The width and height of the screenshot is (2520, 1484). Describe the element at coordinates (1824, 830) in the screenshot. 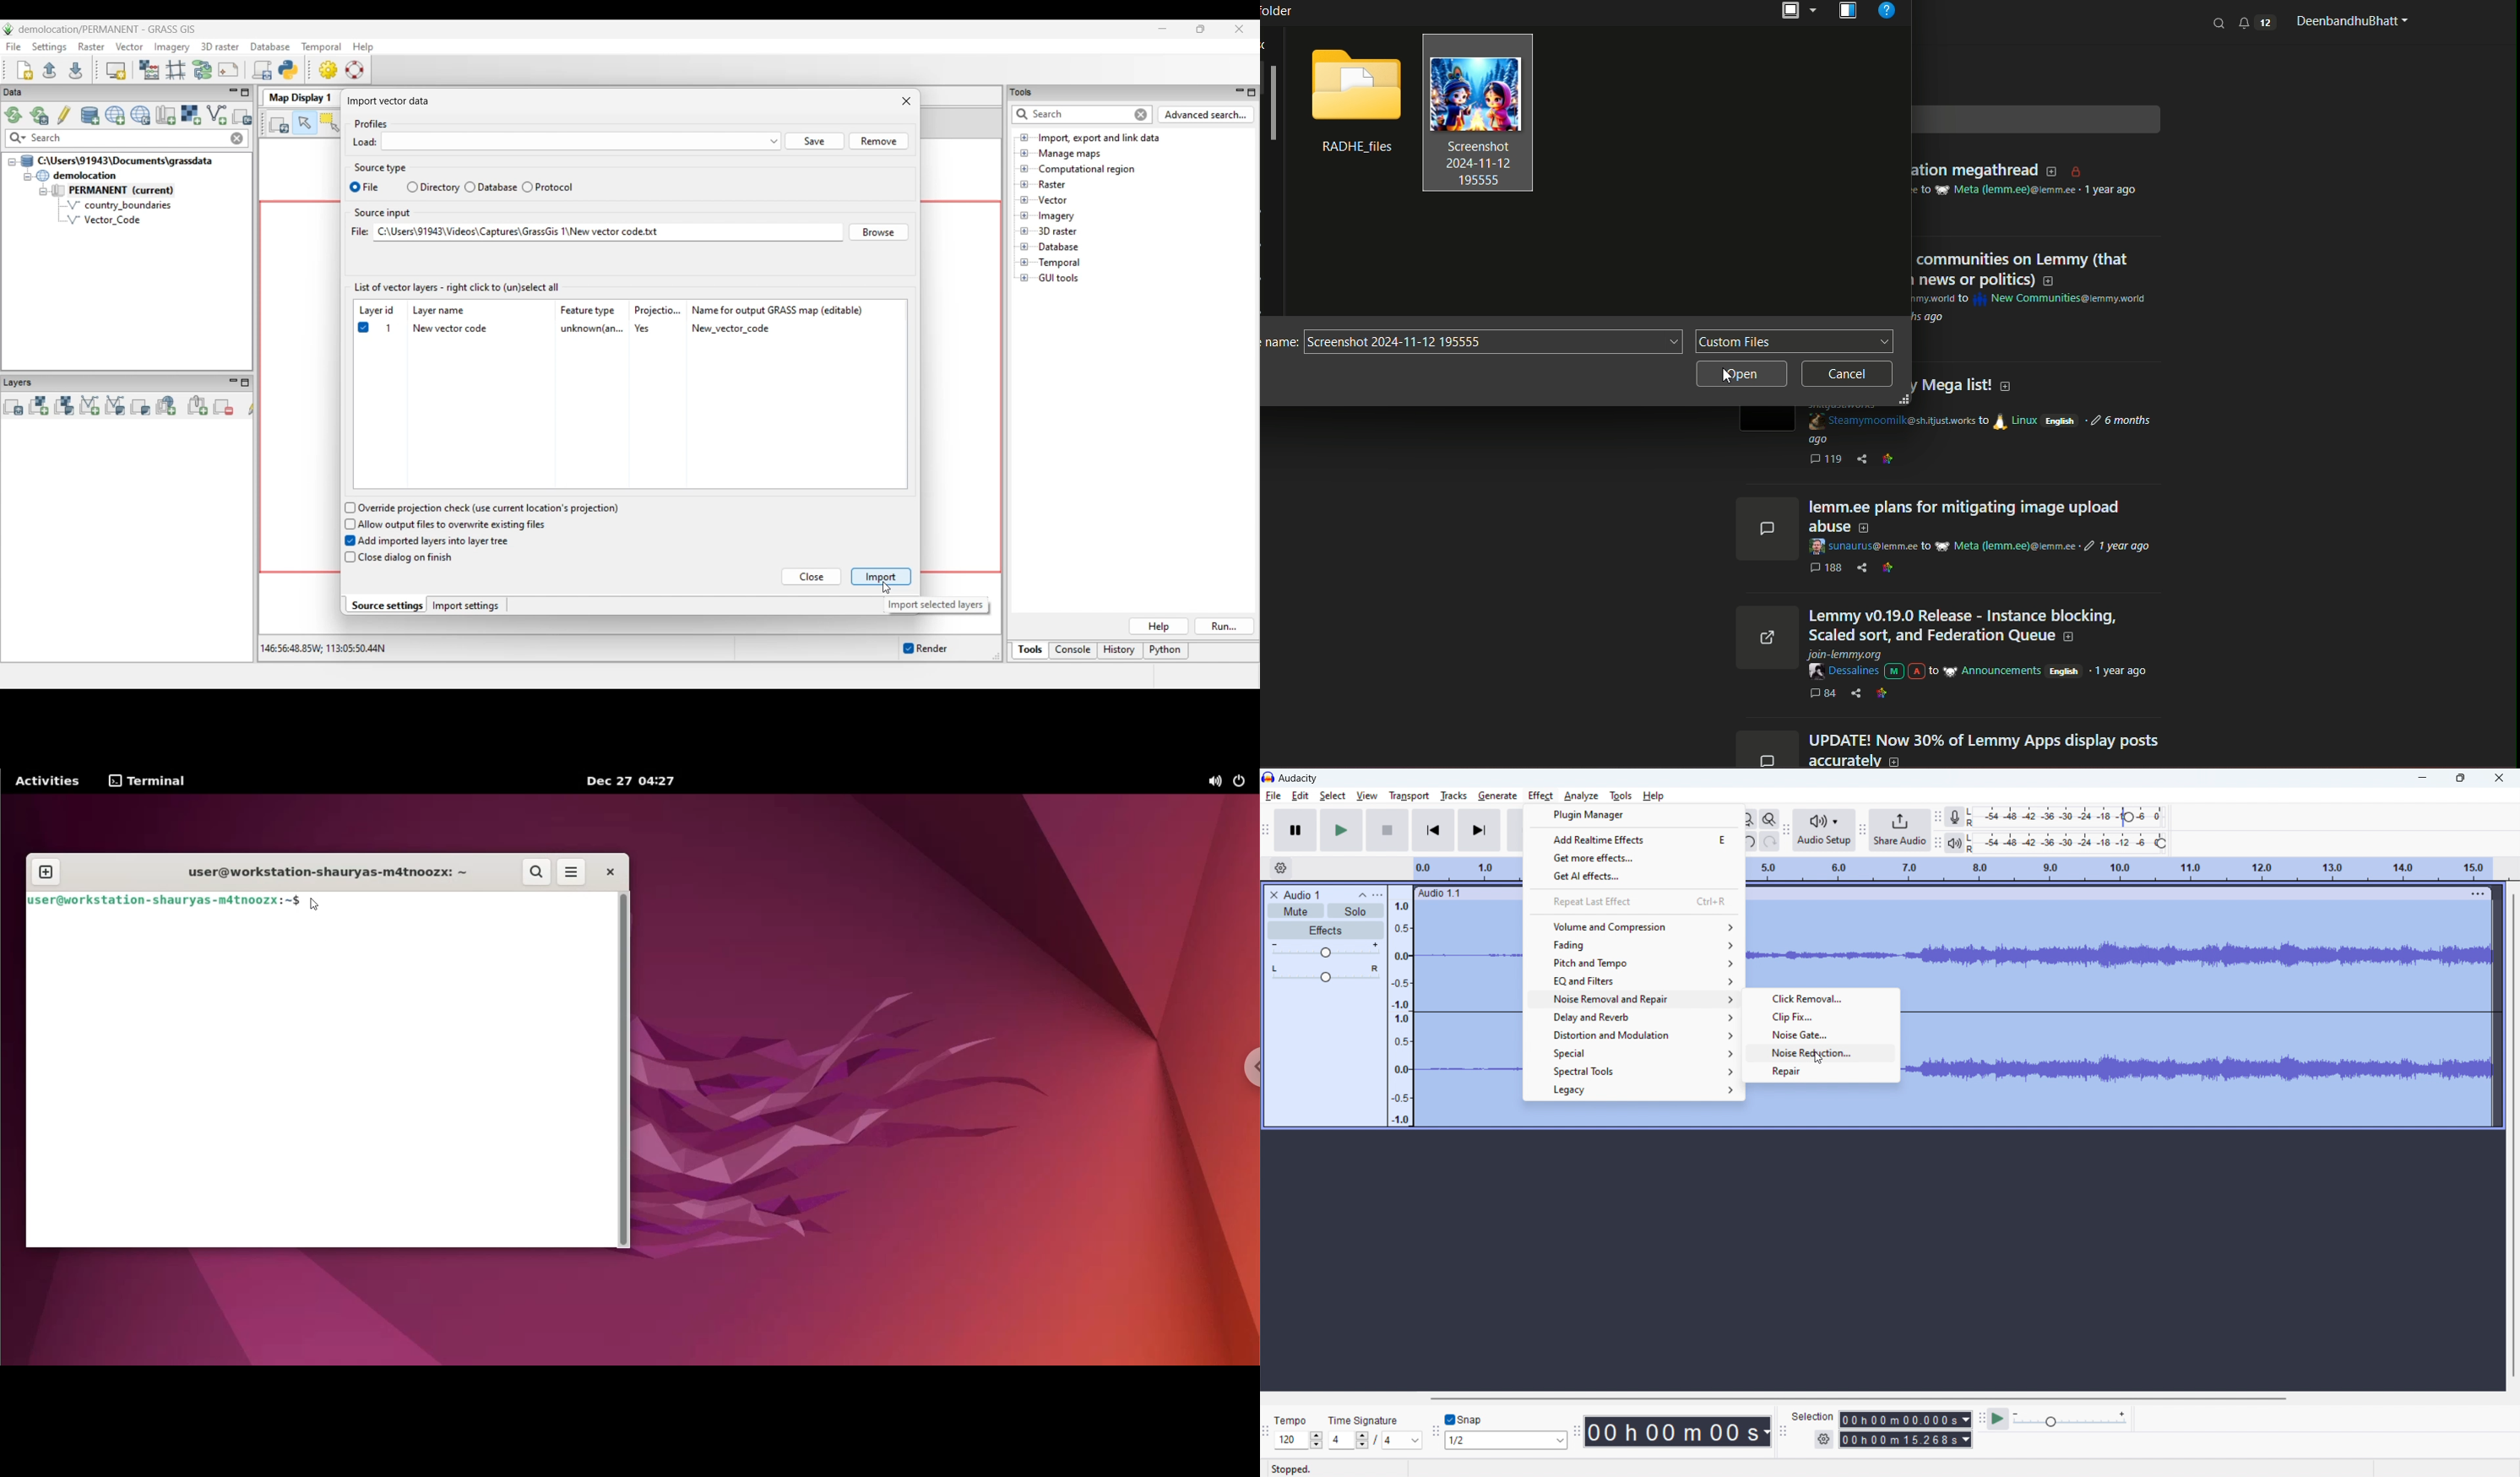

I see `audio setup` at that location.